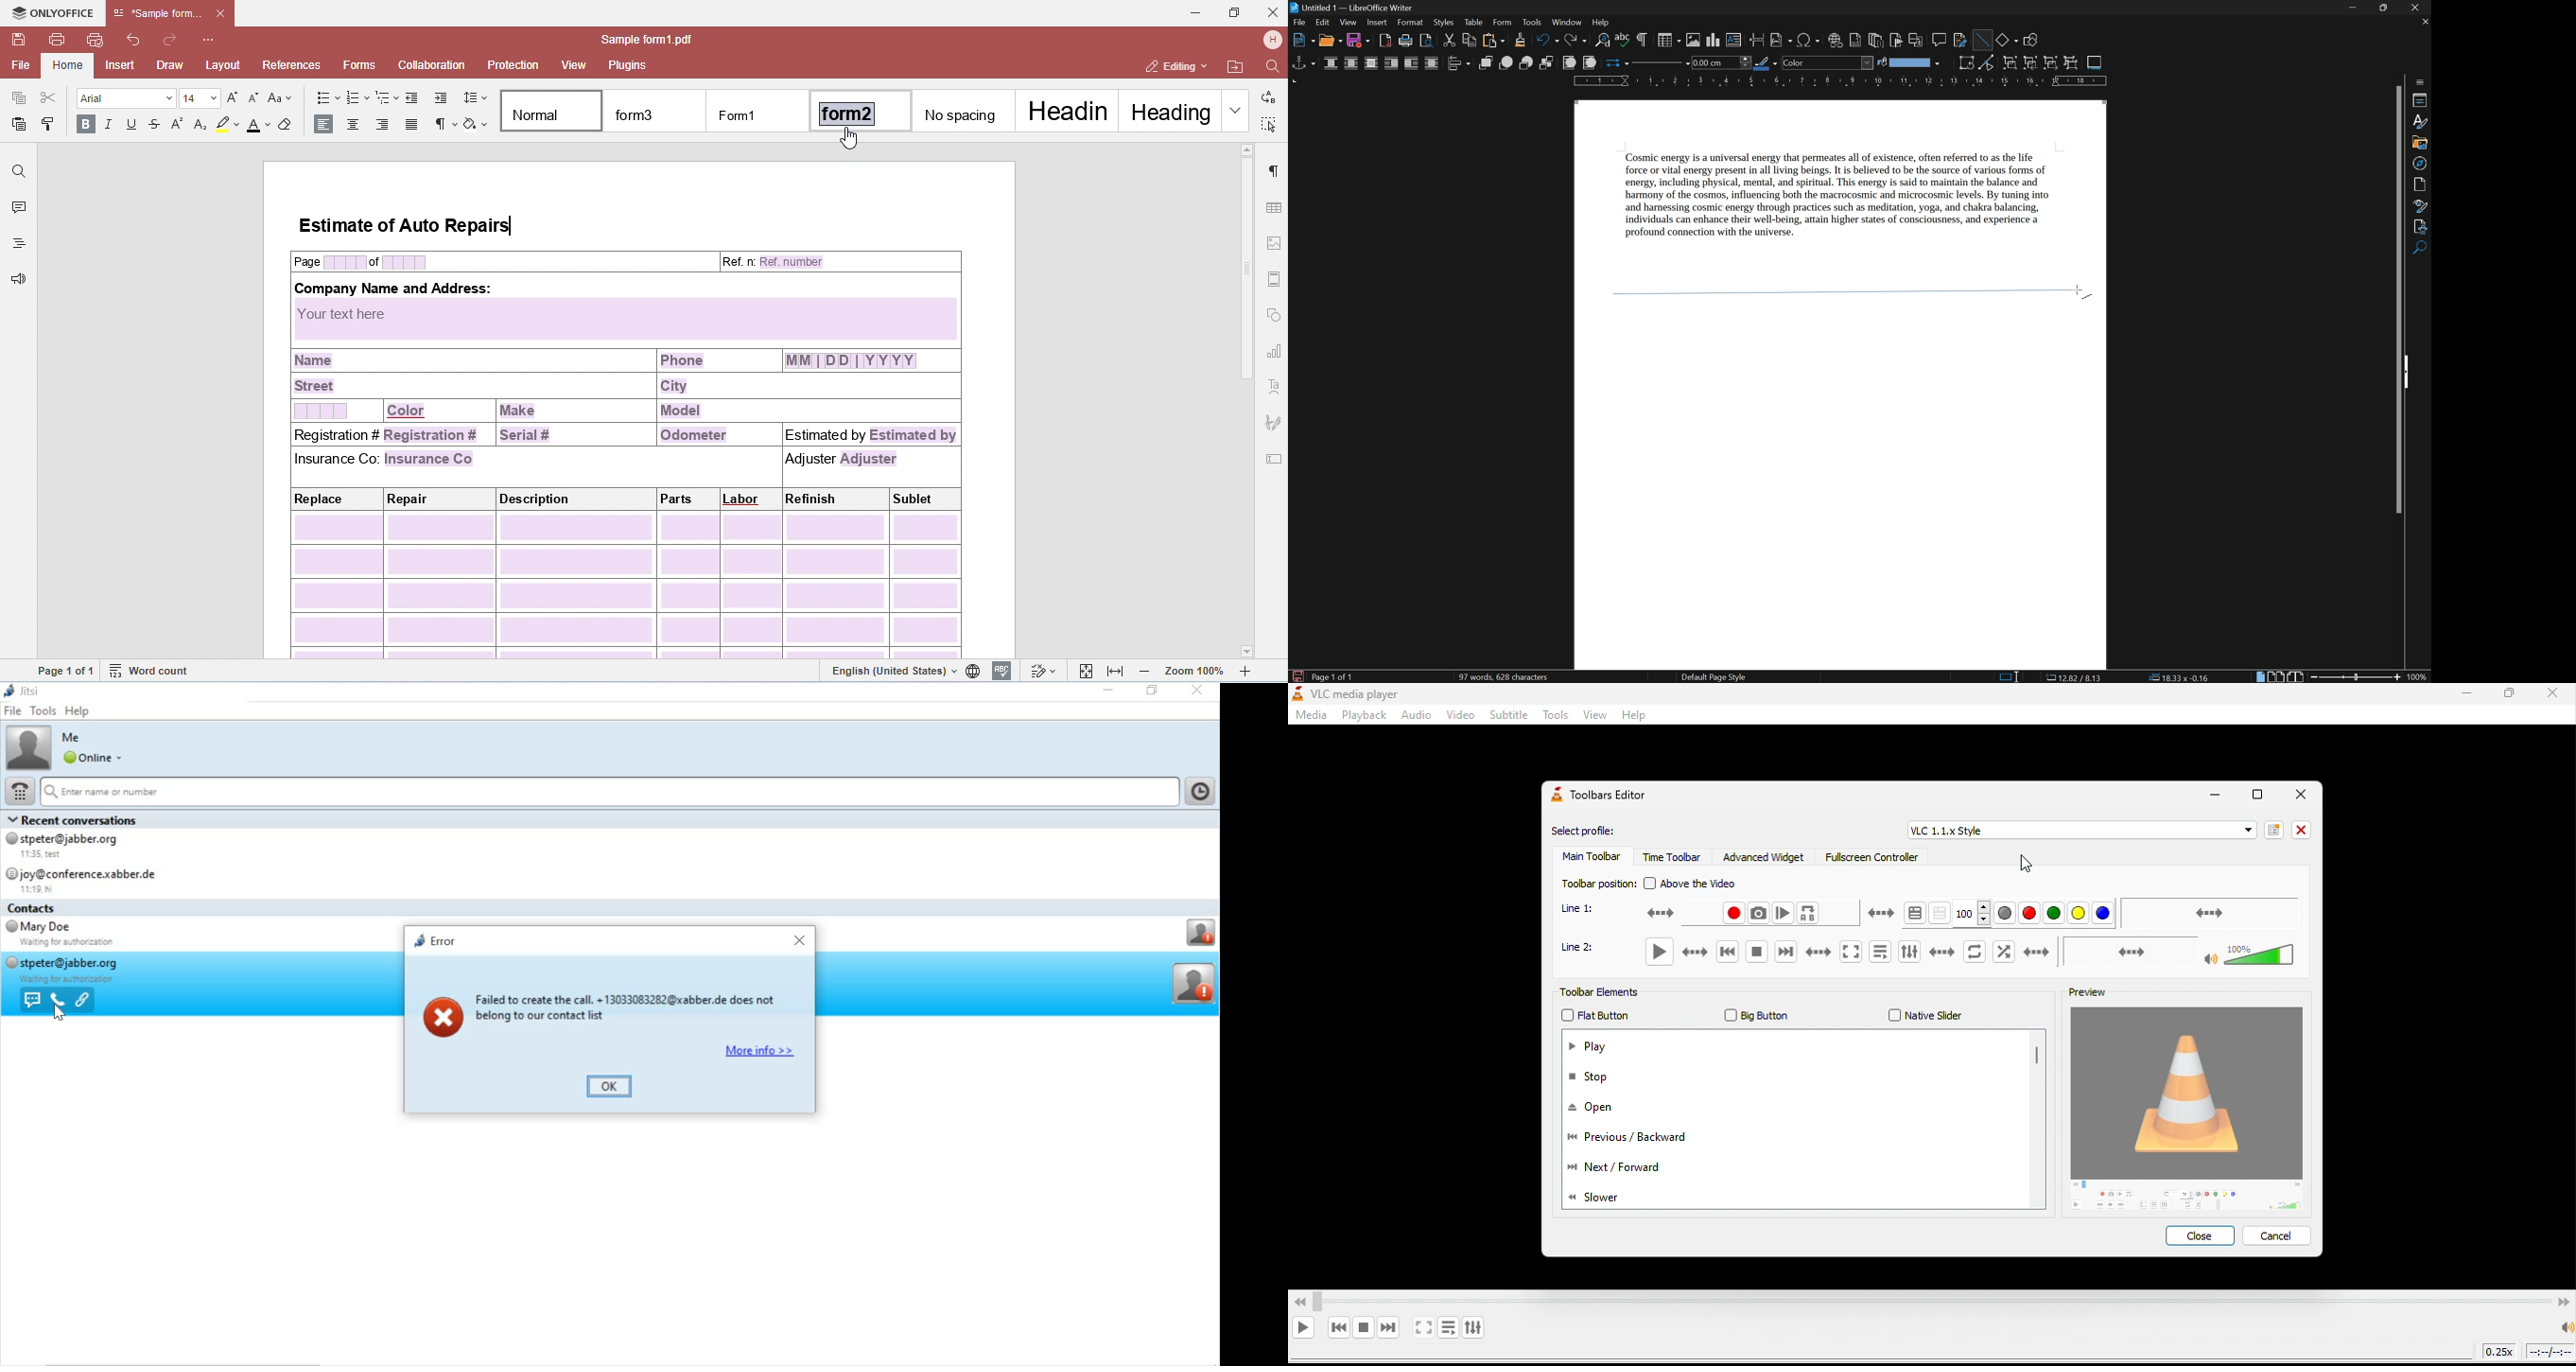  I want to click on toolbars editor, so click(1604, 796).